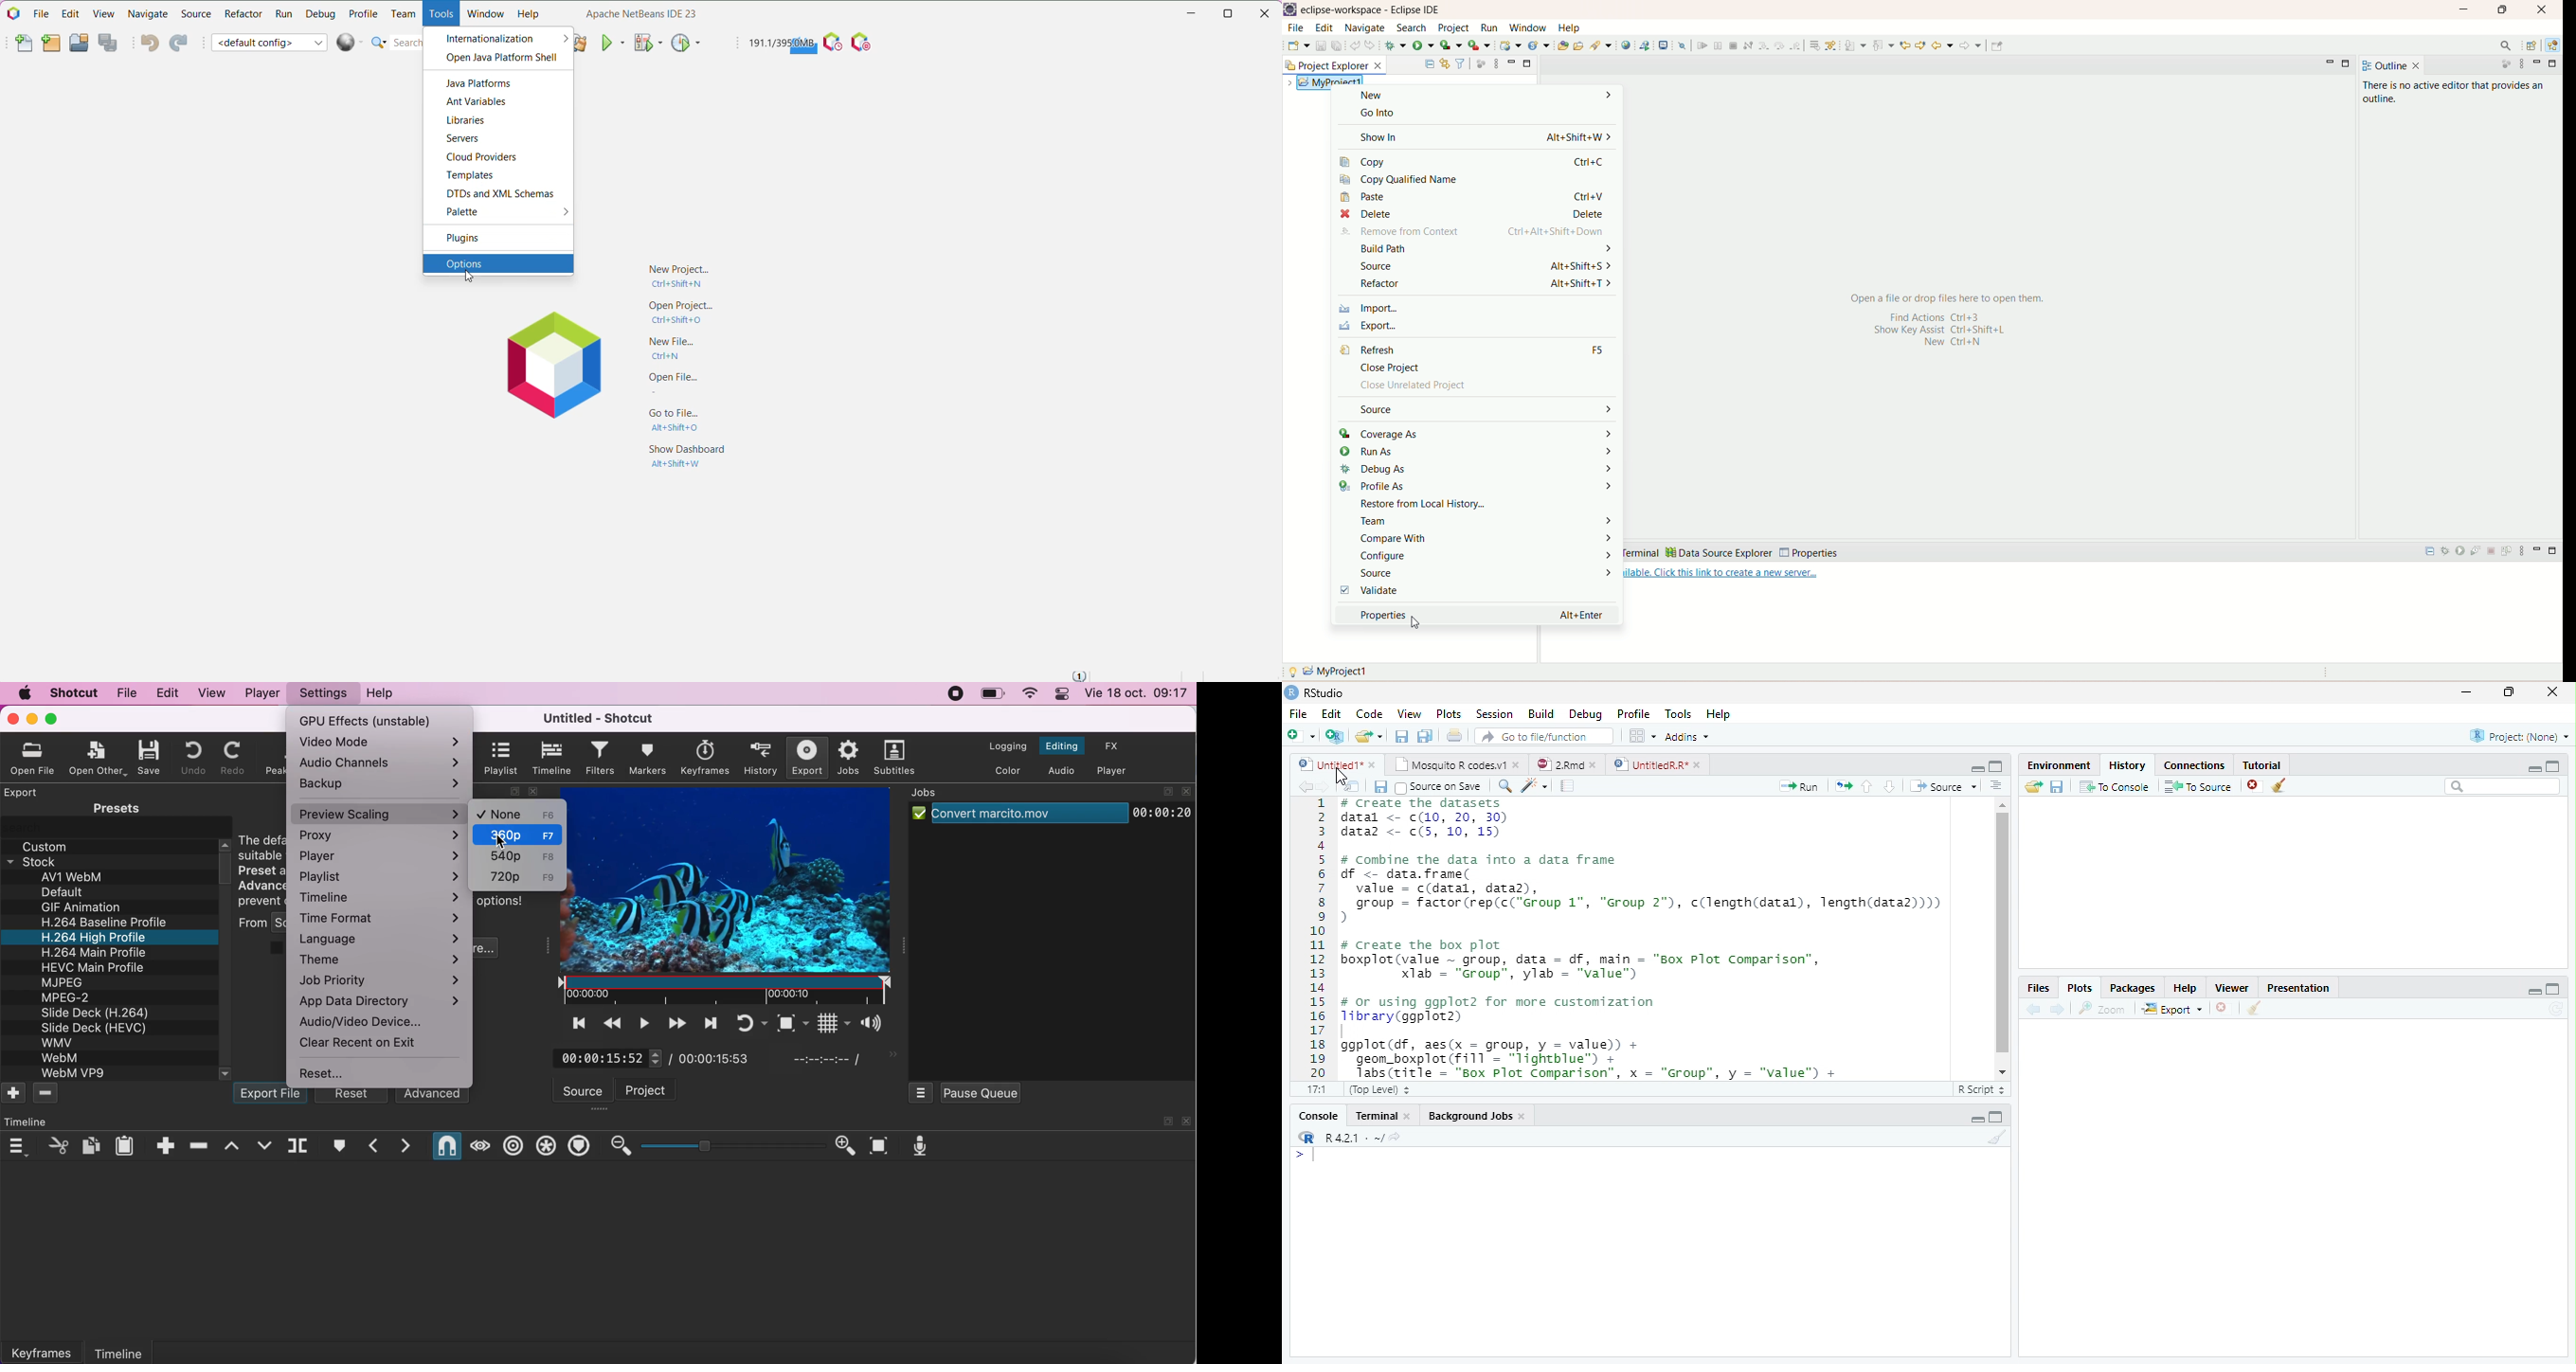 The image size is (2576, 1372). What do you see at coordinates (778, 1022) in the screenshot?
I see `toggle zoom` at bounding box center [778, 1022].